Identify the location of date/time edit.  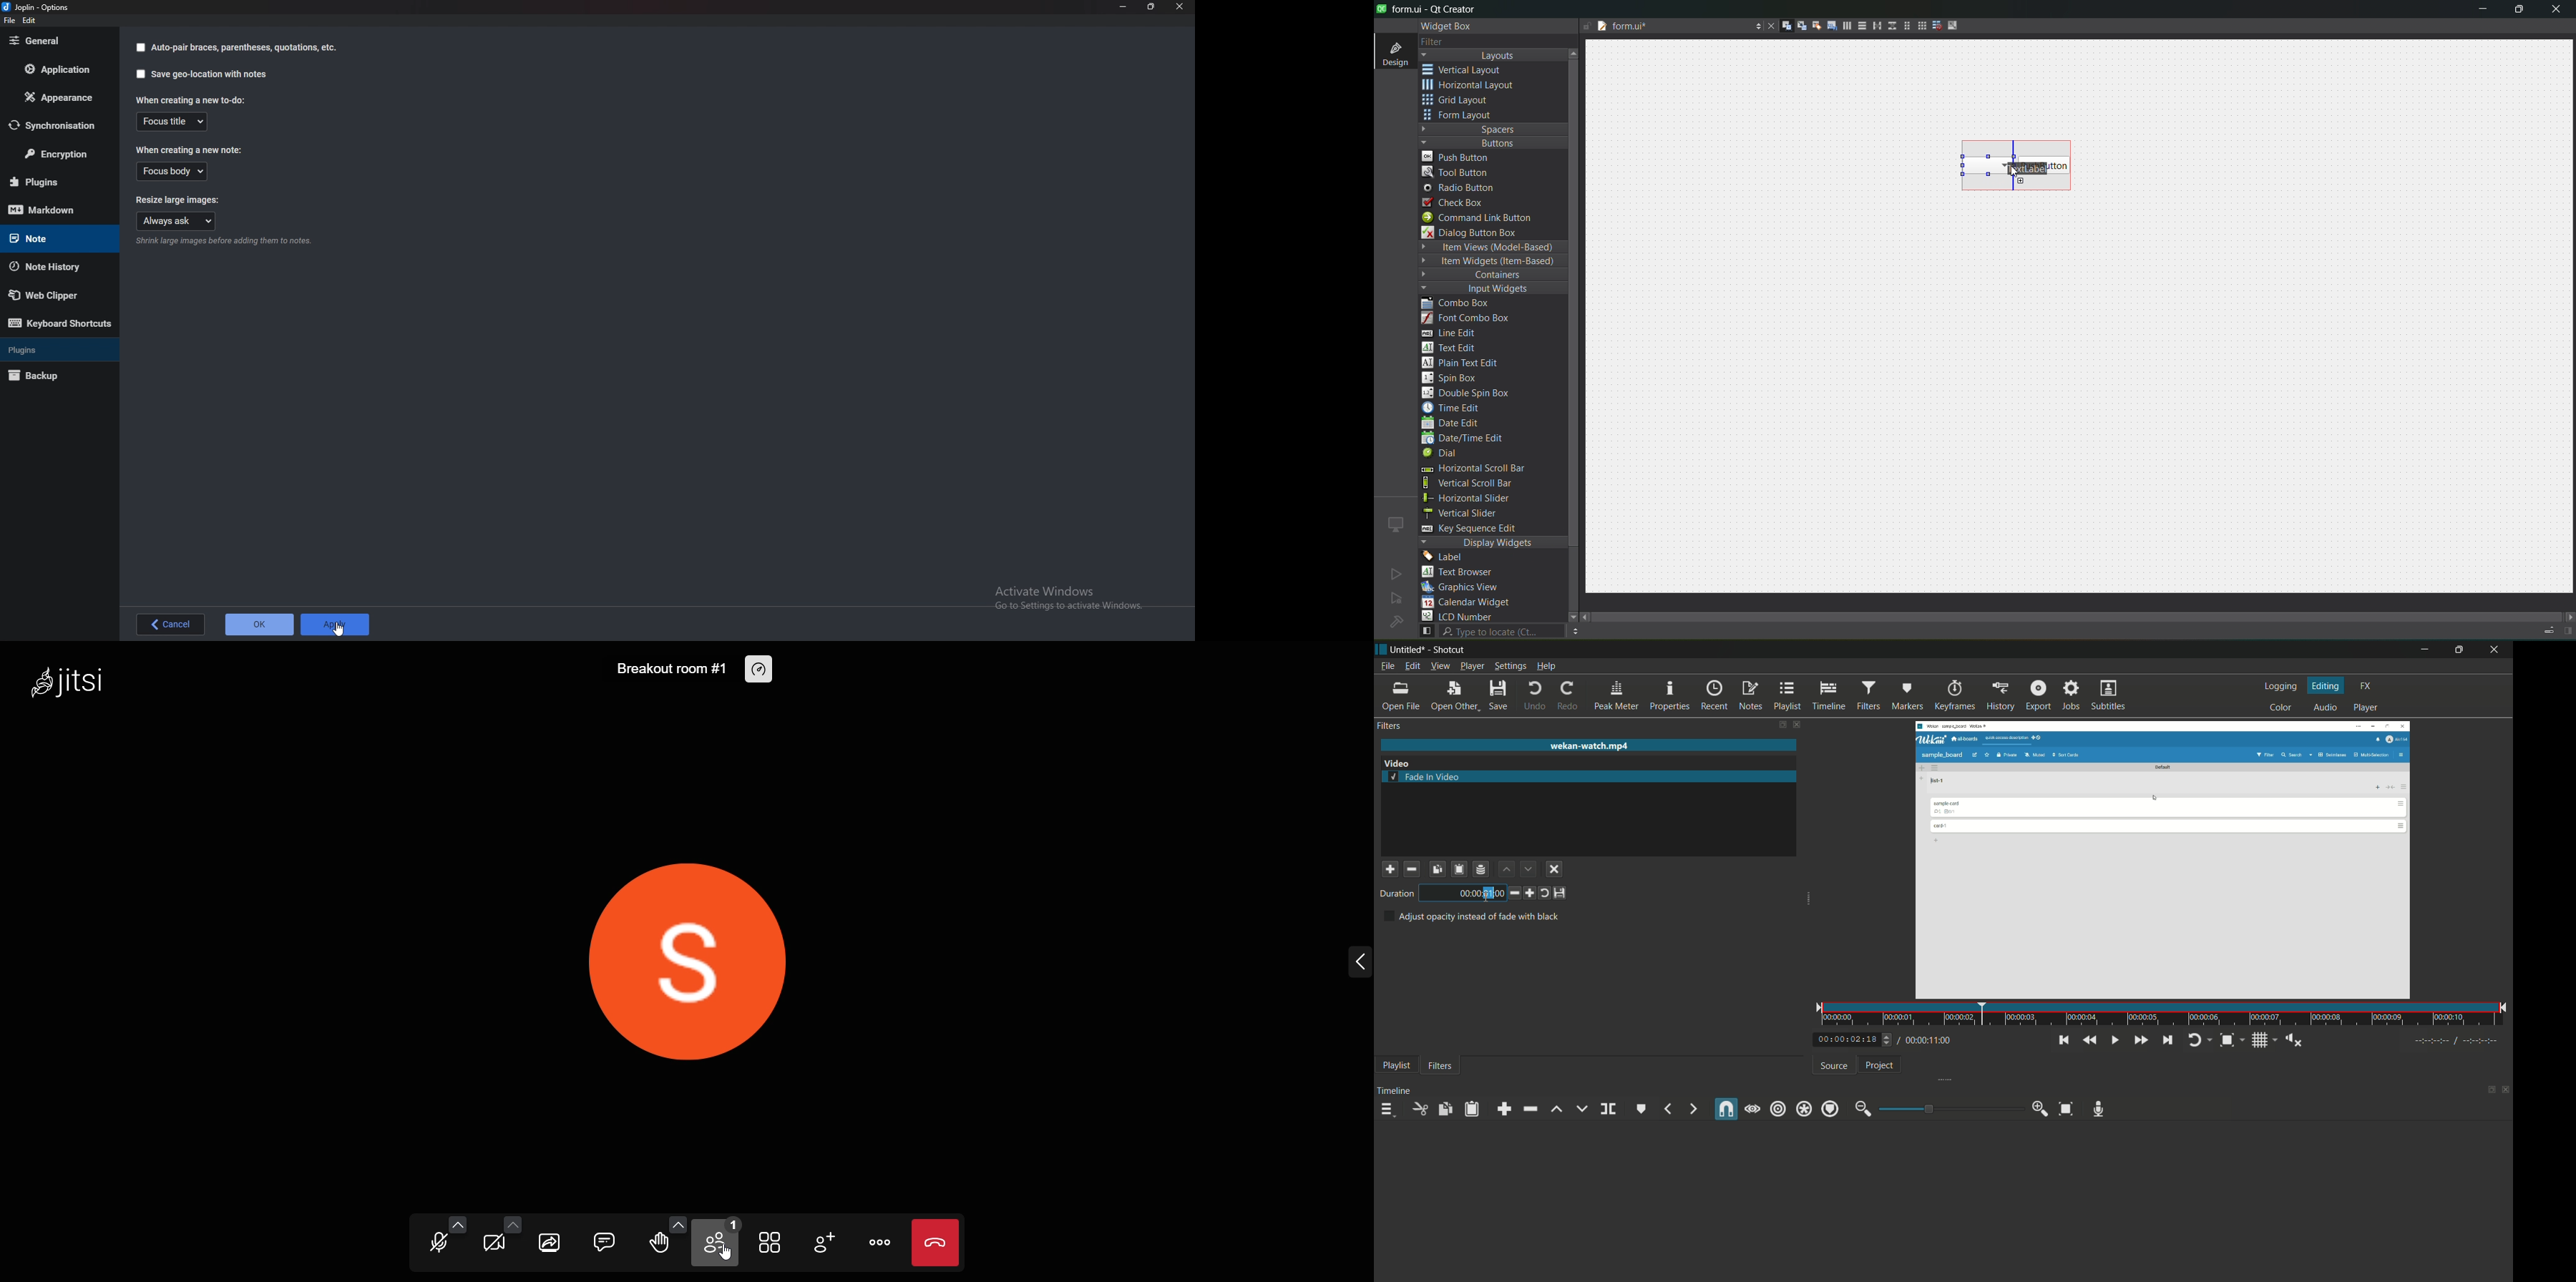
(1474, 439).